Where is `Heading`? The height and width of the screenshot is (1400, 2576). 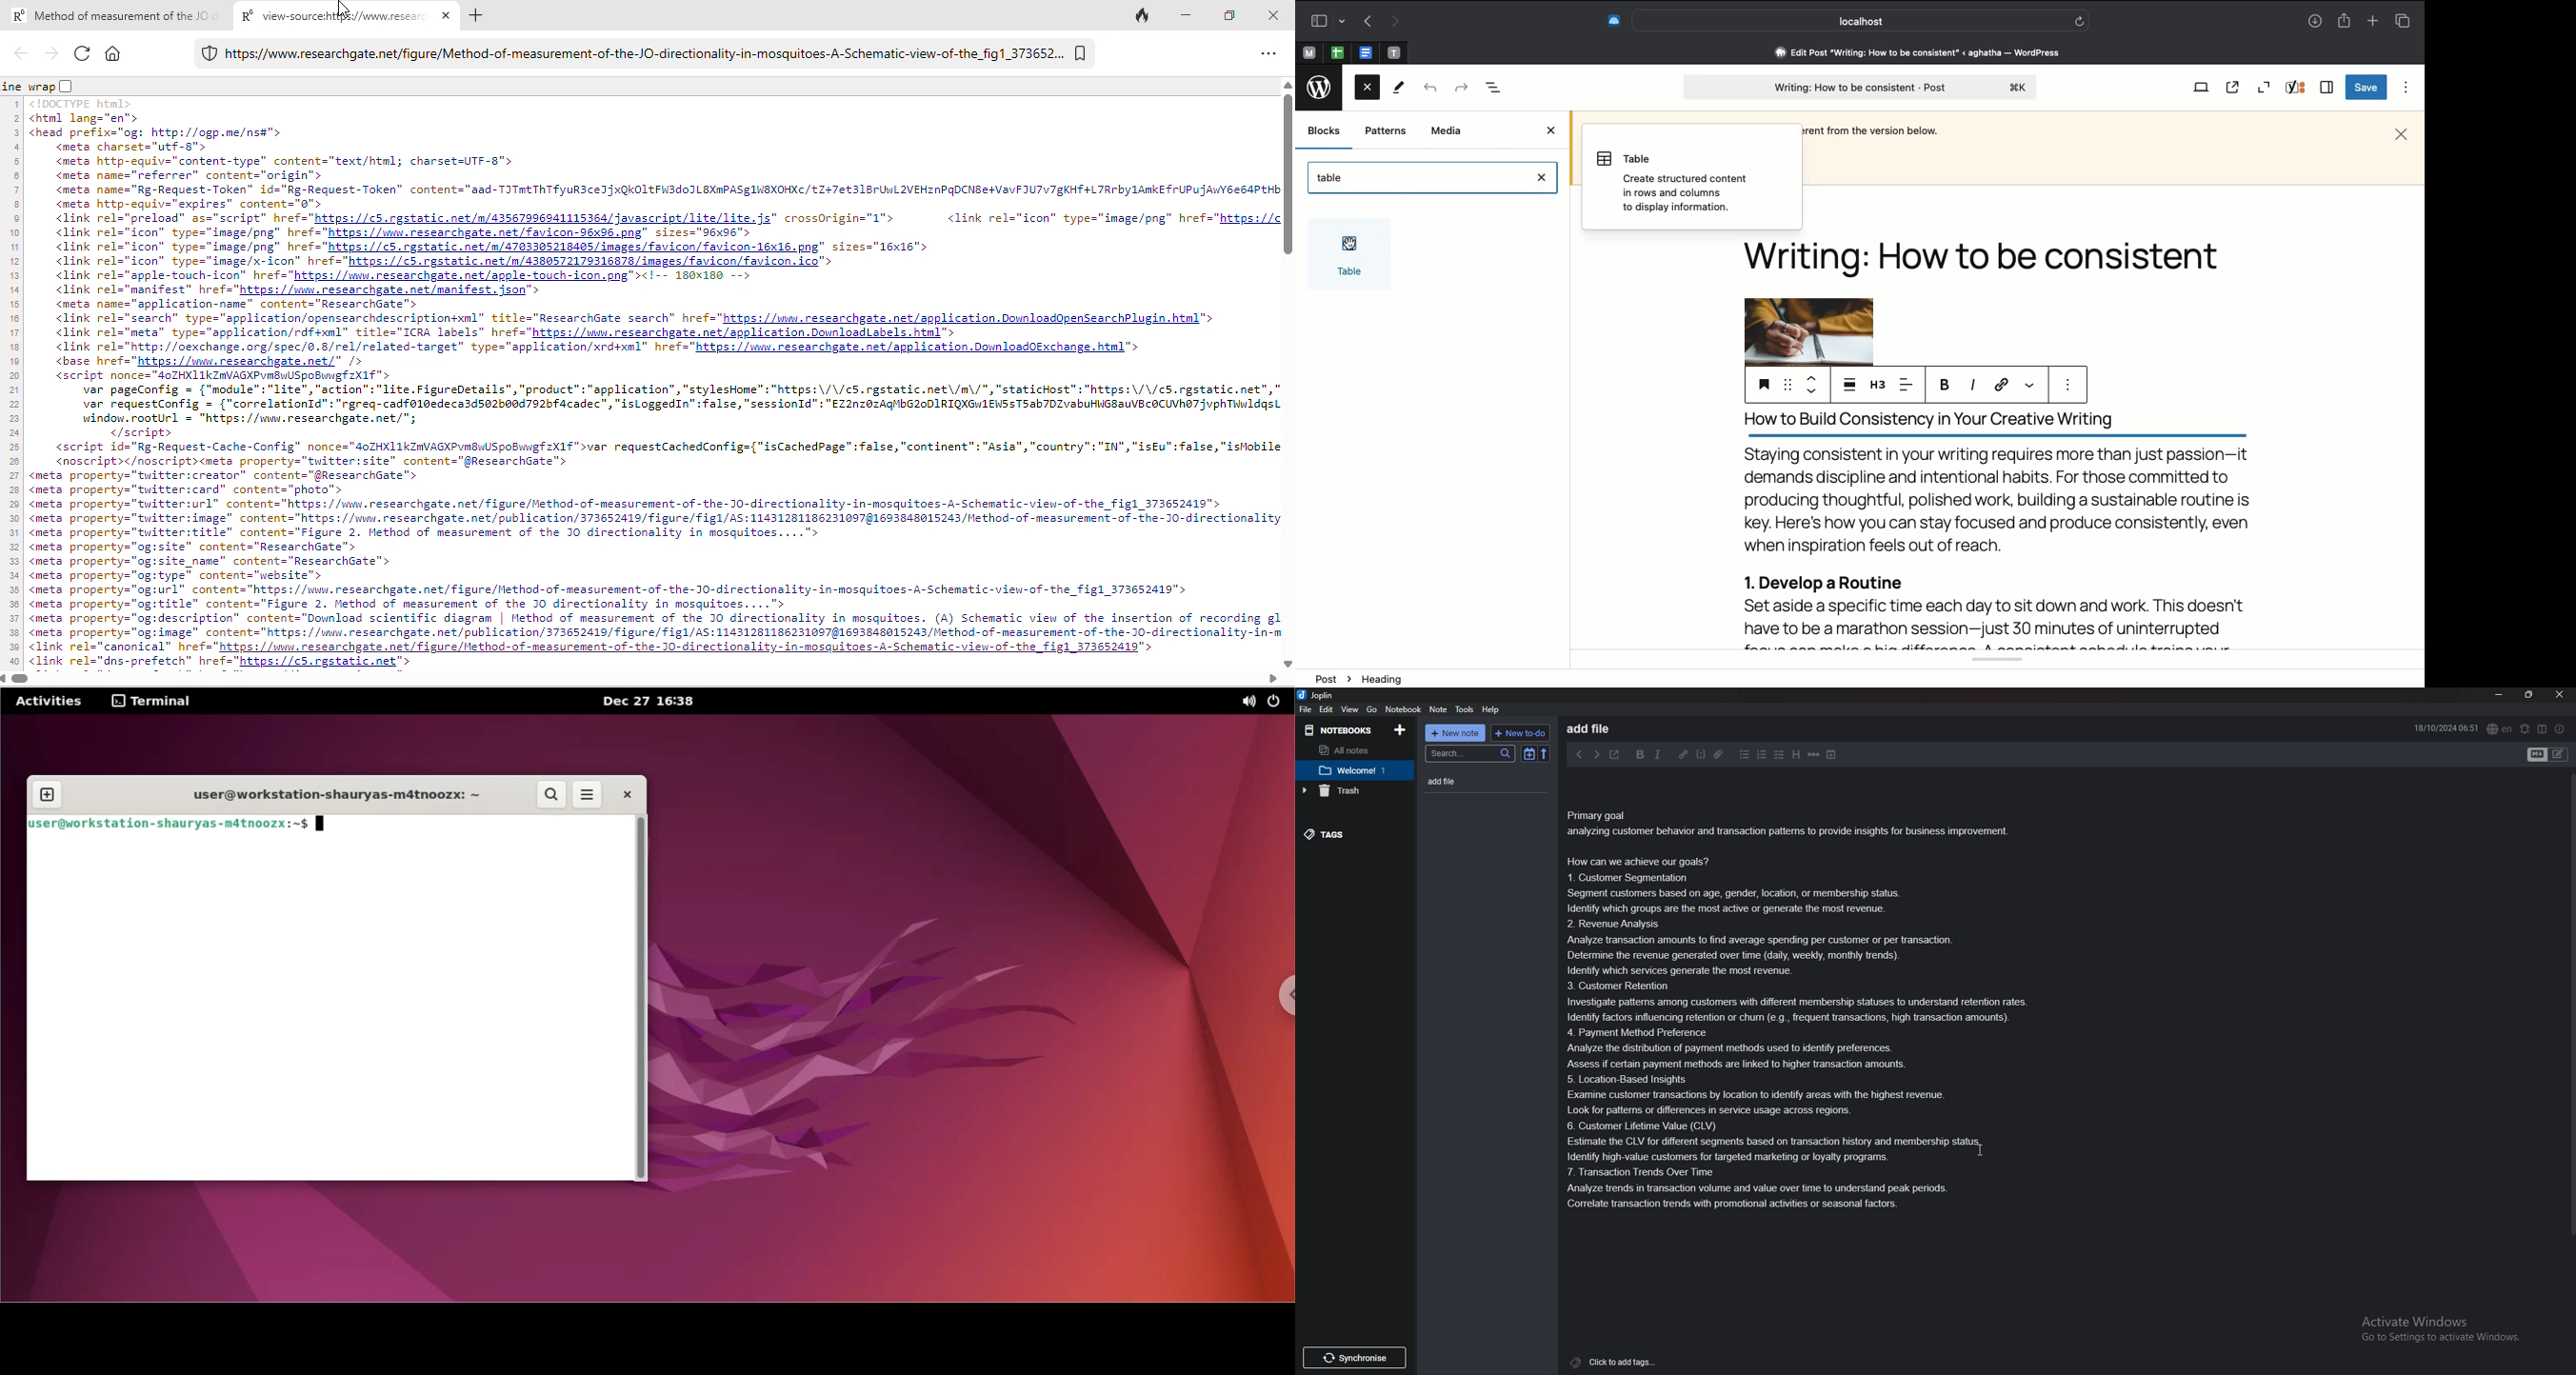 Heading is located at coordinates (1797, 754).